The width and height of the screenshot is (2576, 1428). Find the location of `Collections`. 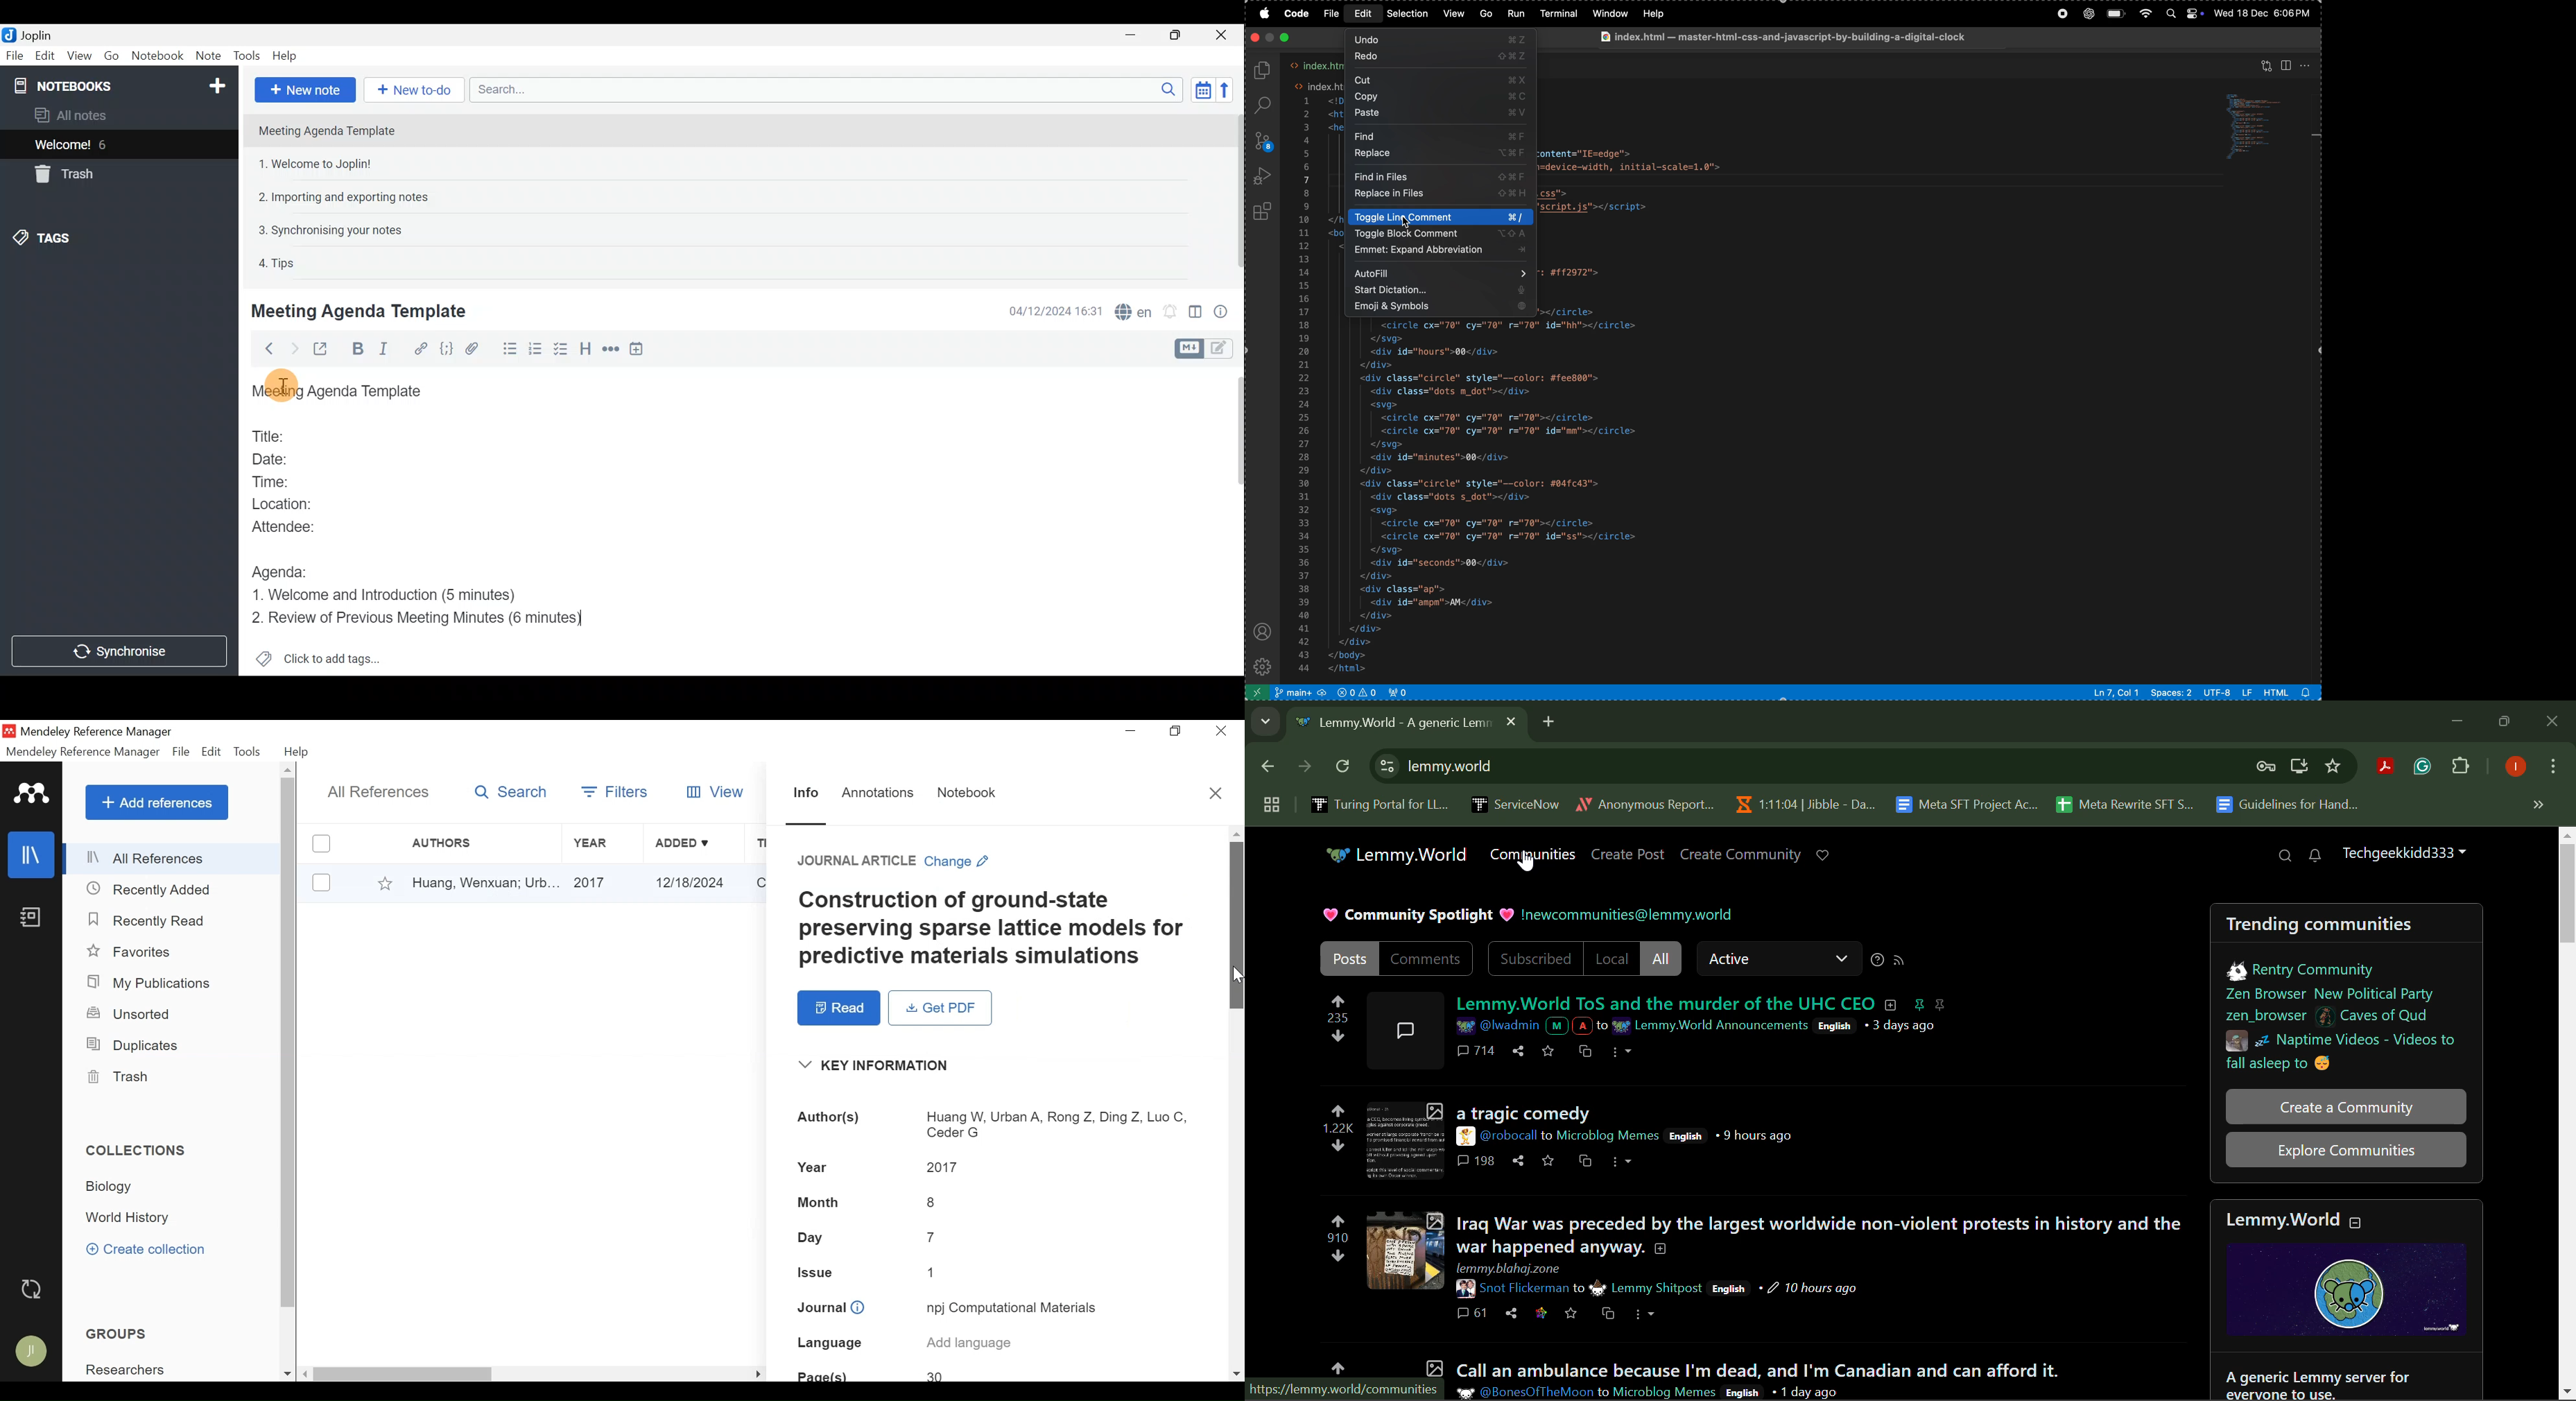

Collections is located at coordinates (142, 1151).